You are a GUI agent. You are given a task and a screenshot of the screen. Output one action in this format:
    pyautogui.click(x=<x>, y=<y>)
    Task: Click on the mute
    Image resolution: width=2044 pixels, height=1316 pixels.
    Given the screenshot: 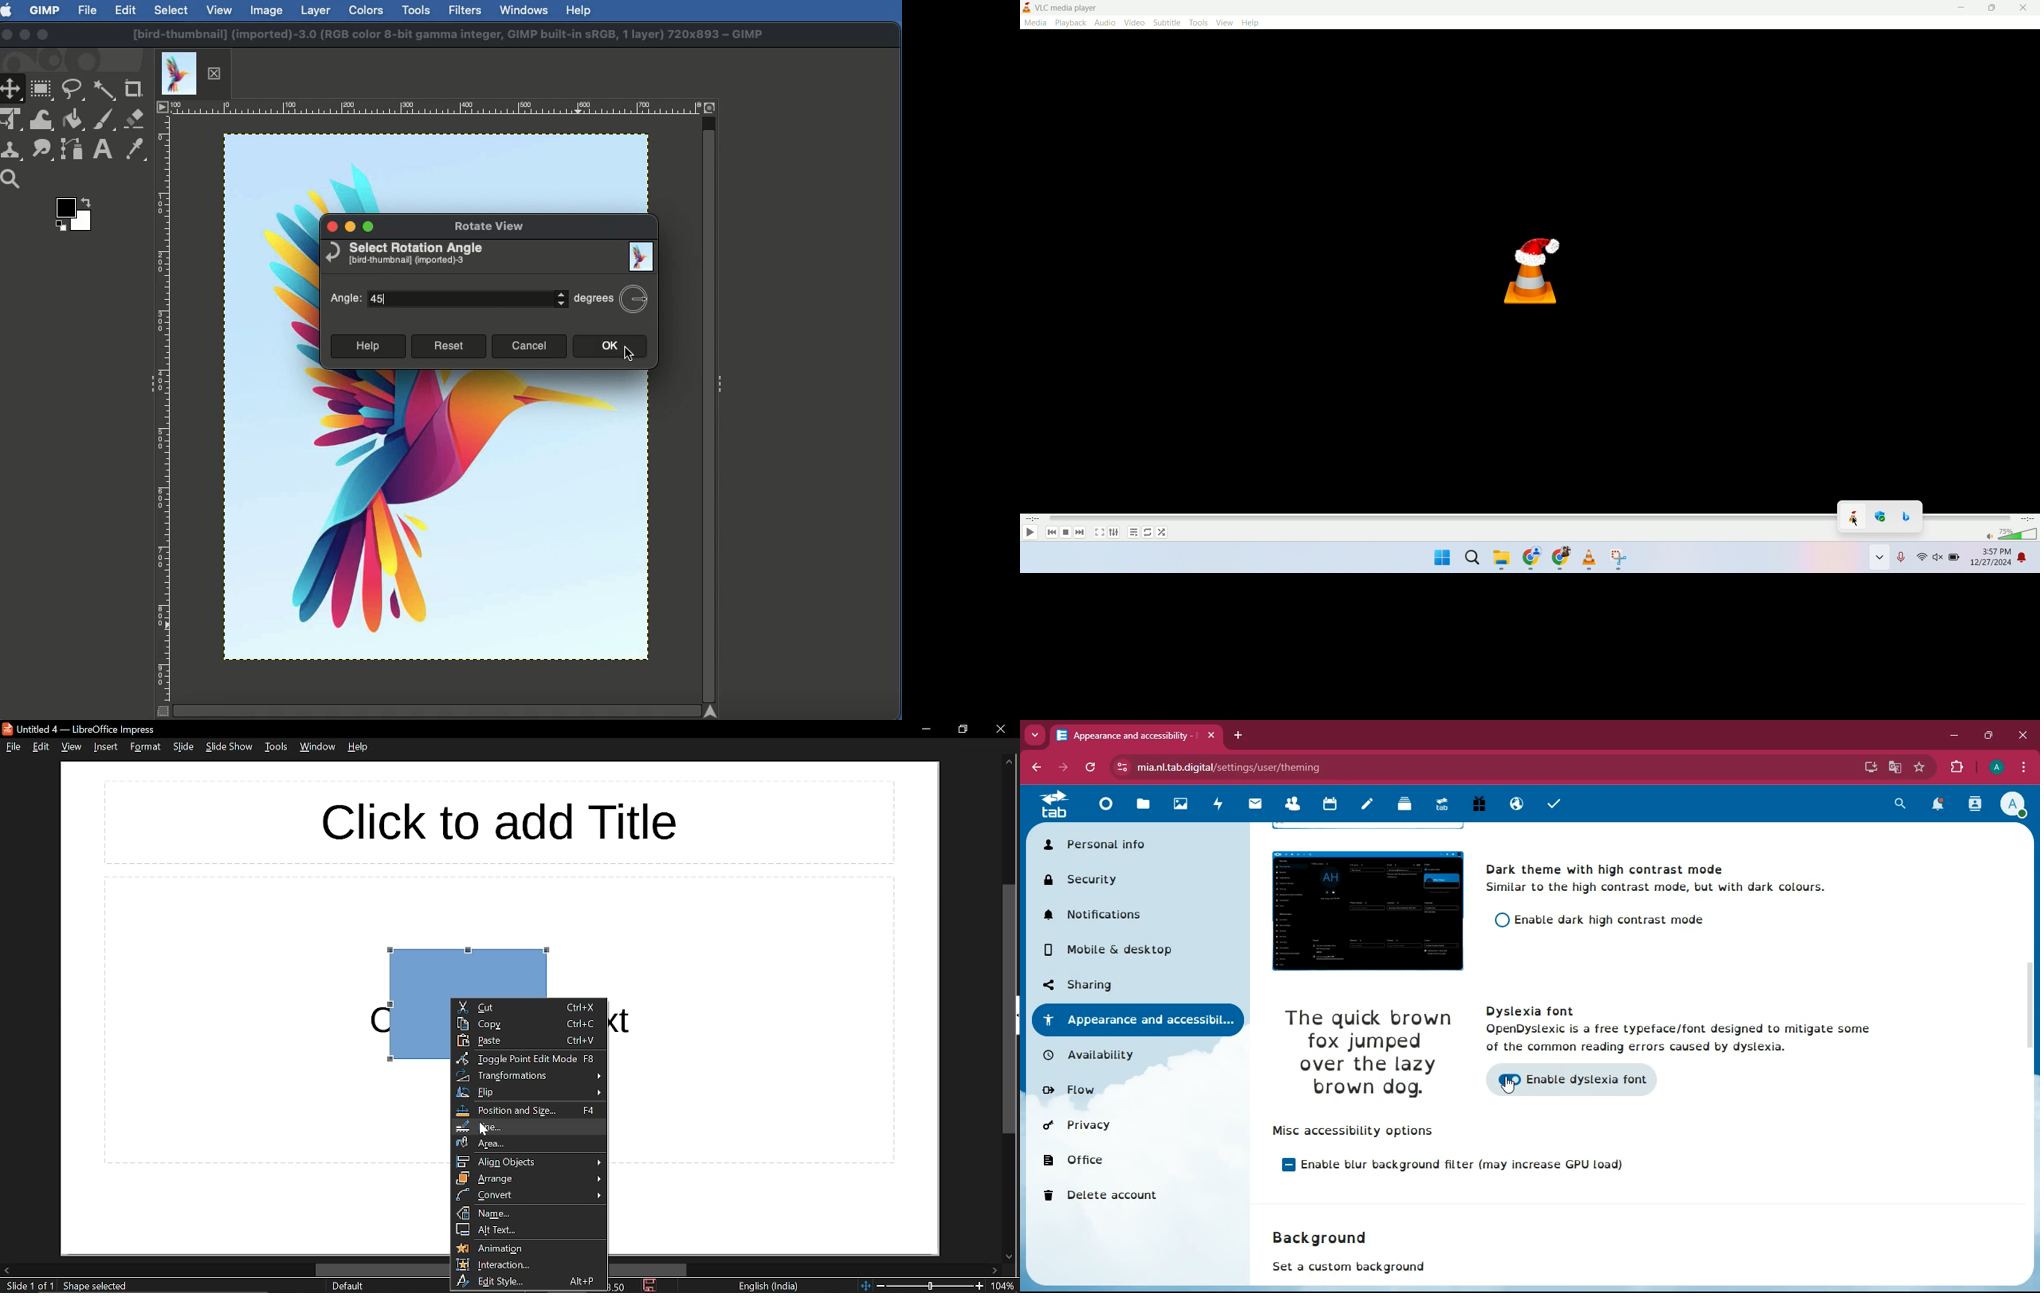 What is the action you would take?
    pyautogui.click(x=1988, y=537)
    